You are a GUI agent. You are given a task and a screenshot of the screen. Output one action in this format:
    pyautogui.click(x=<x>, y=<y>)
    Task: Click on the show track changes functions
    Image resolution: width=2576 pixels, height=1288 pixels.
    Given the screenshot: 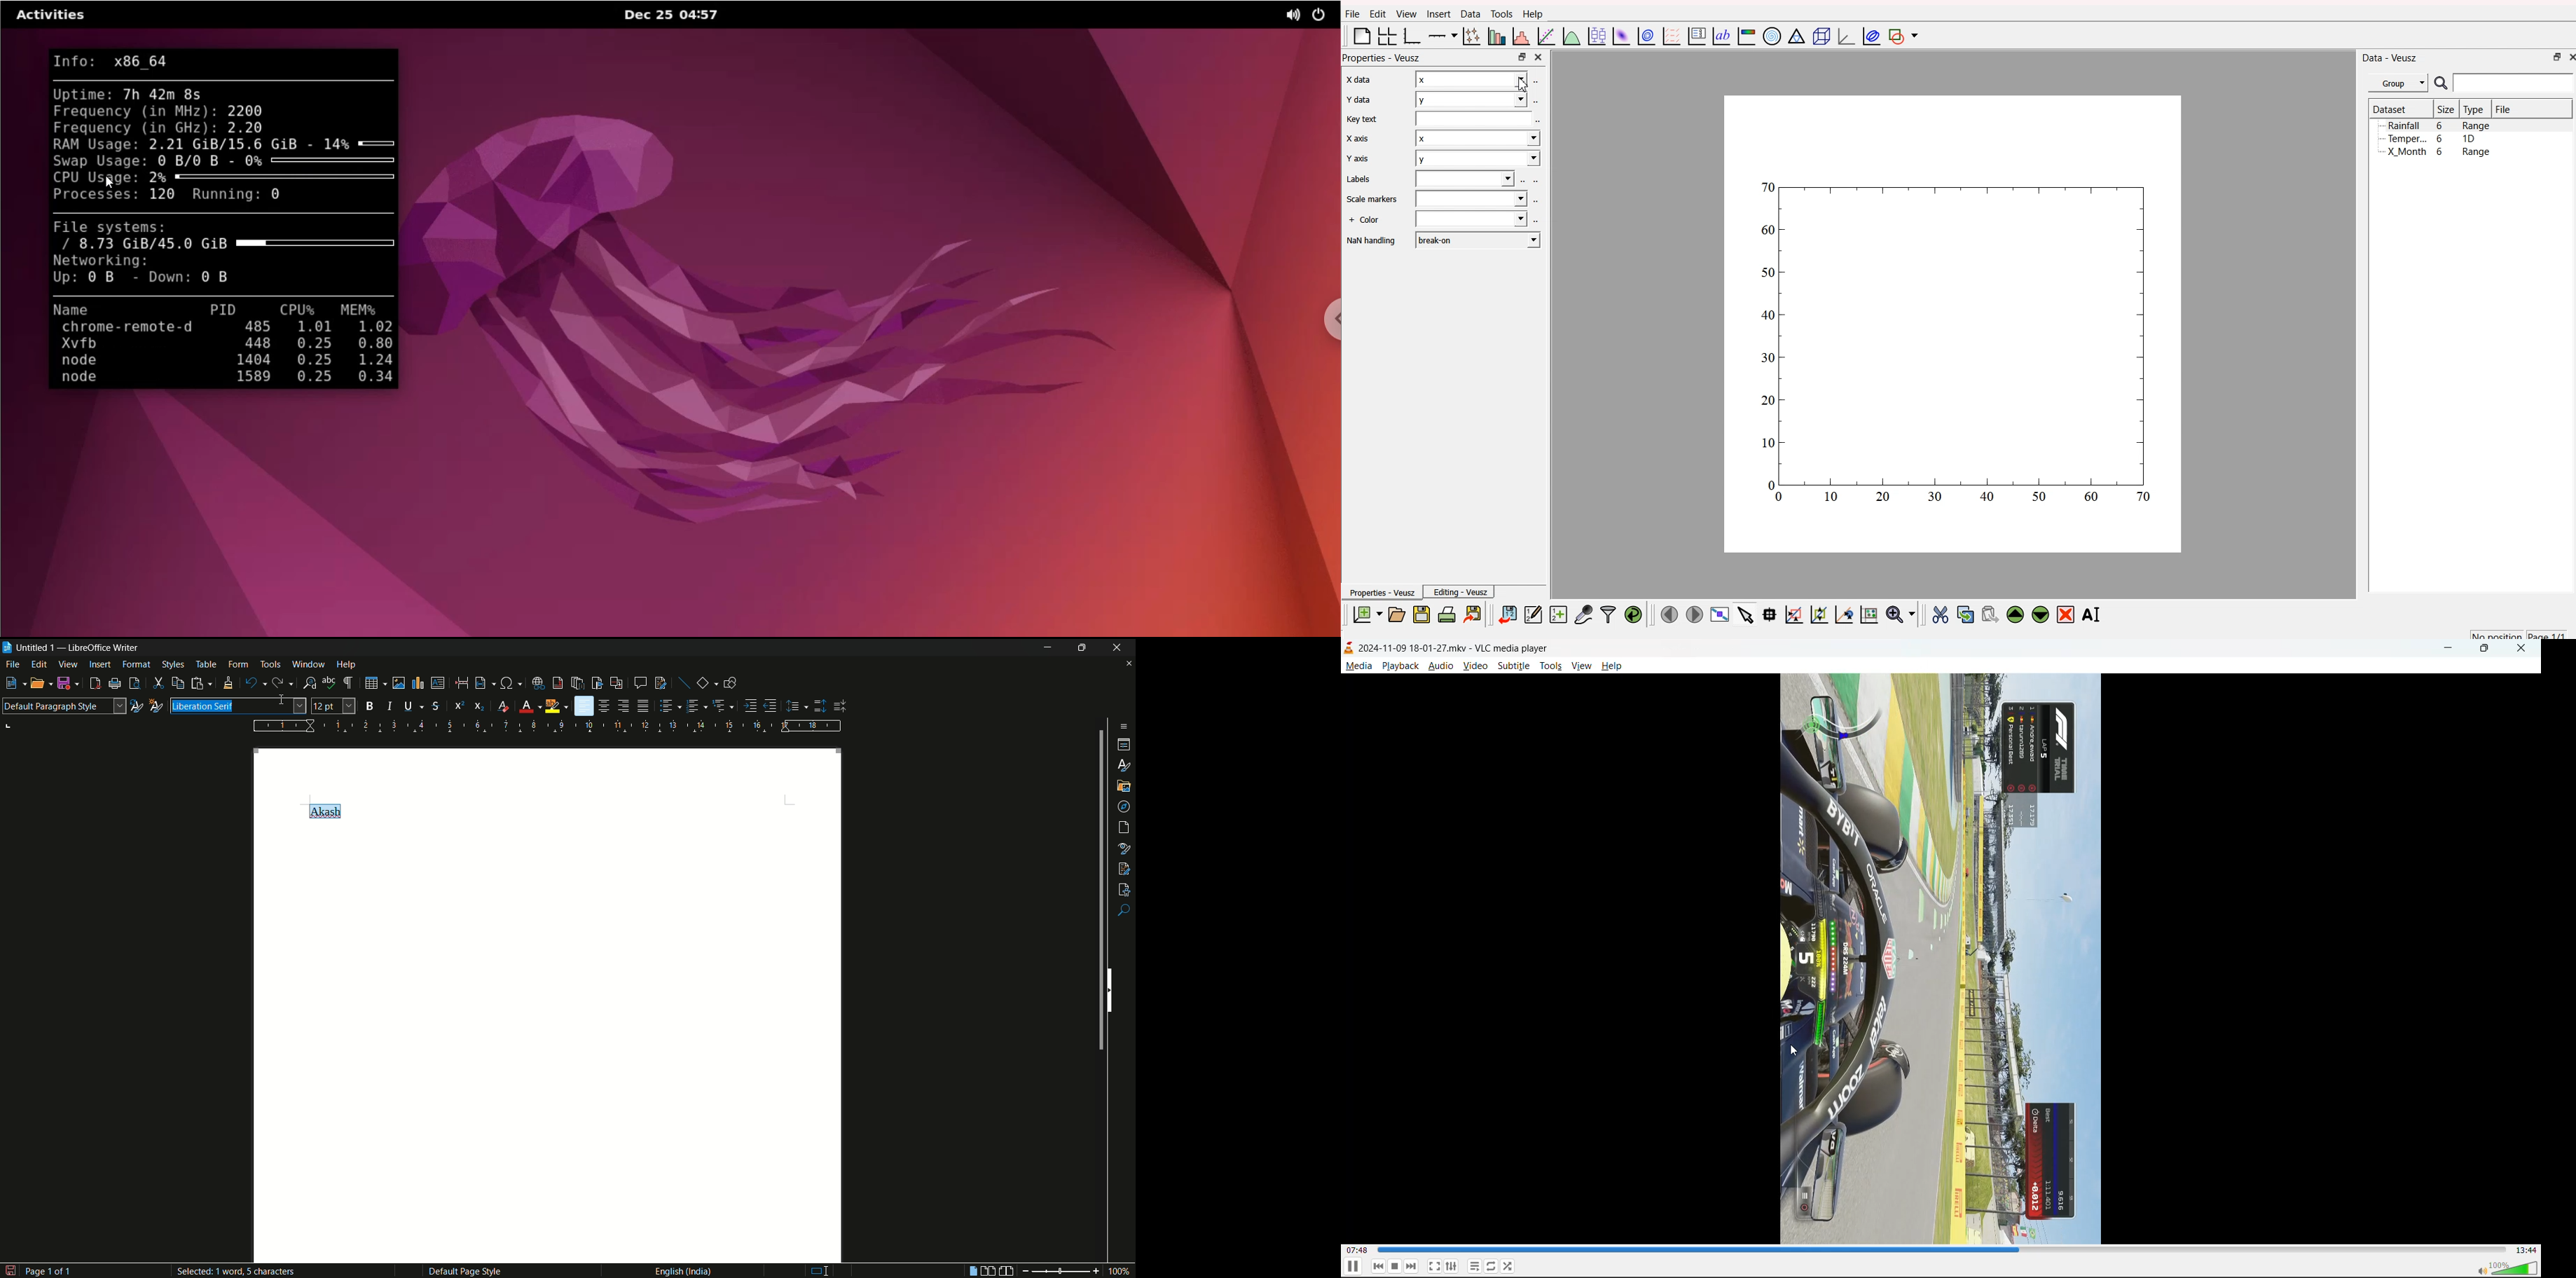 What is the action you would take?
    pyautogui.click(x=661, y=683)
    